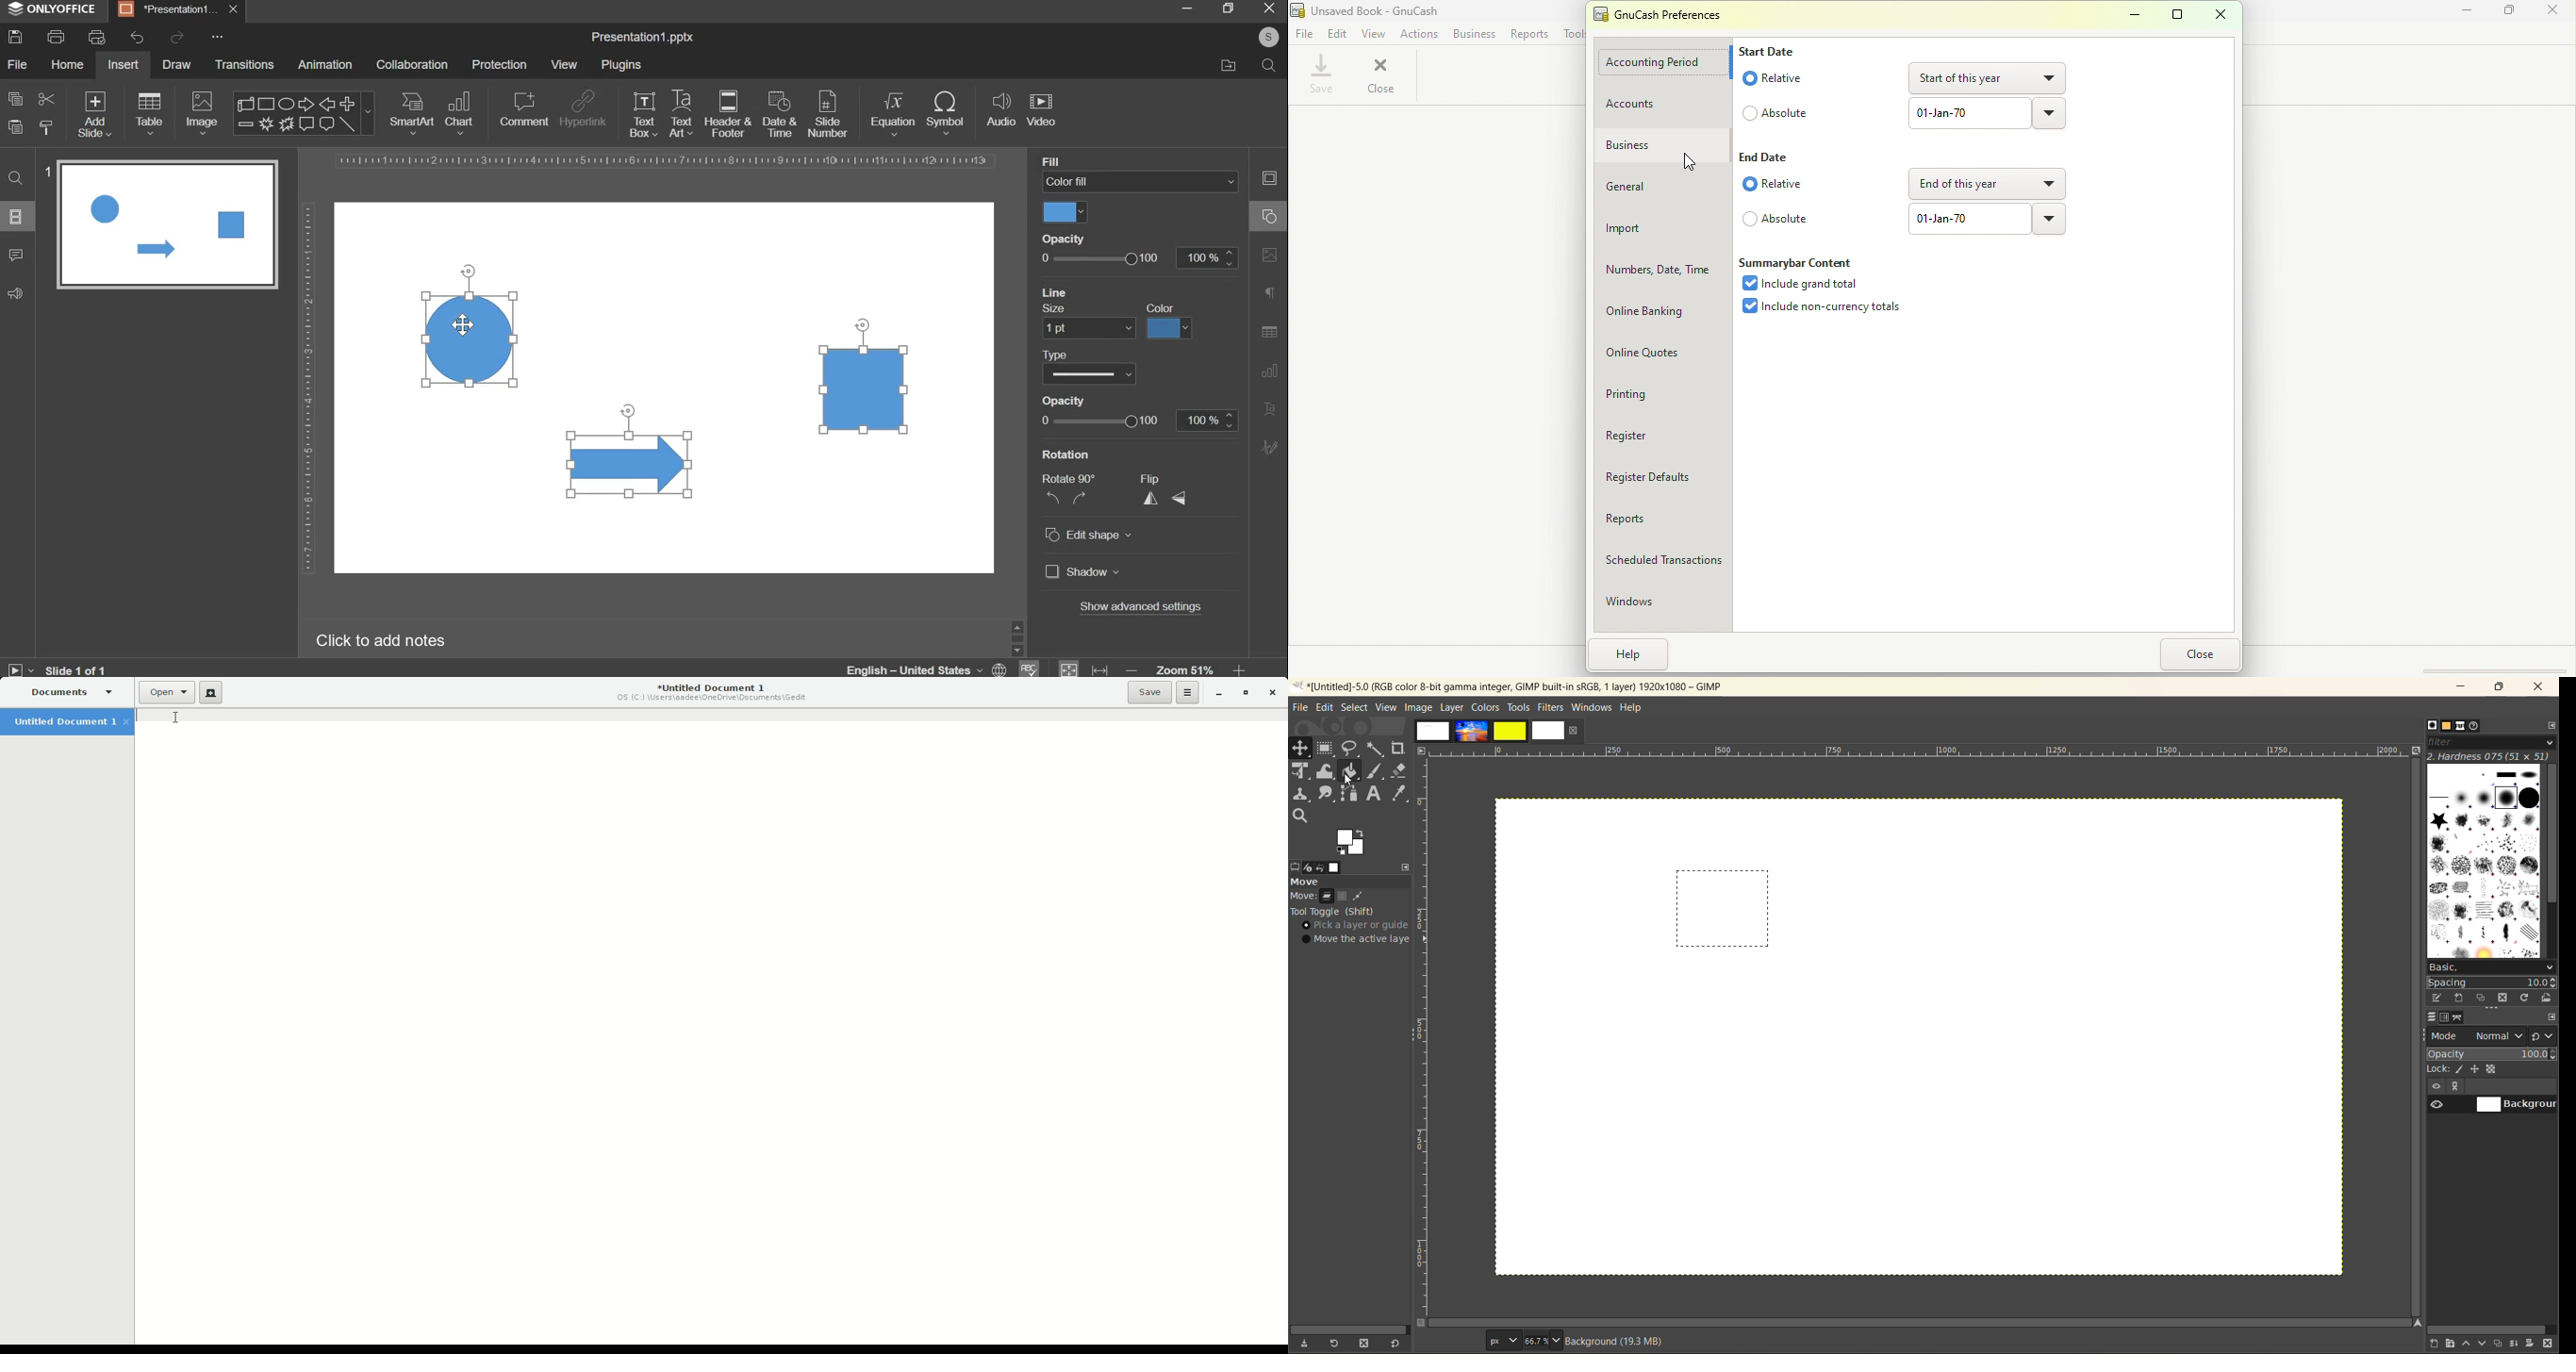 The height and width of the screenshot is (1372, 2576). I want to click on Close, so click(1275, 693).